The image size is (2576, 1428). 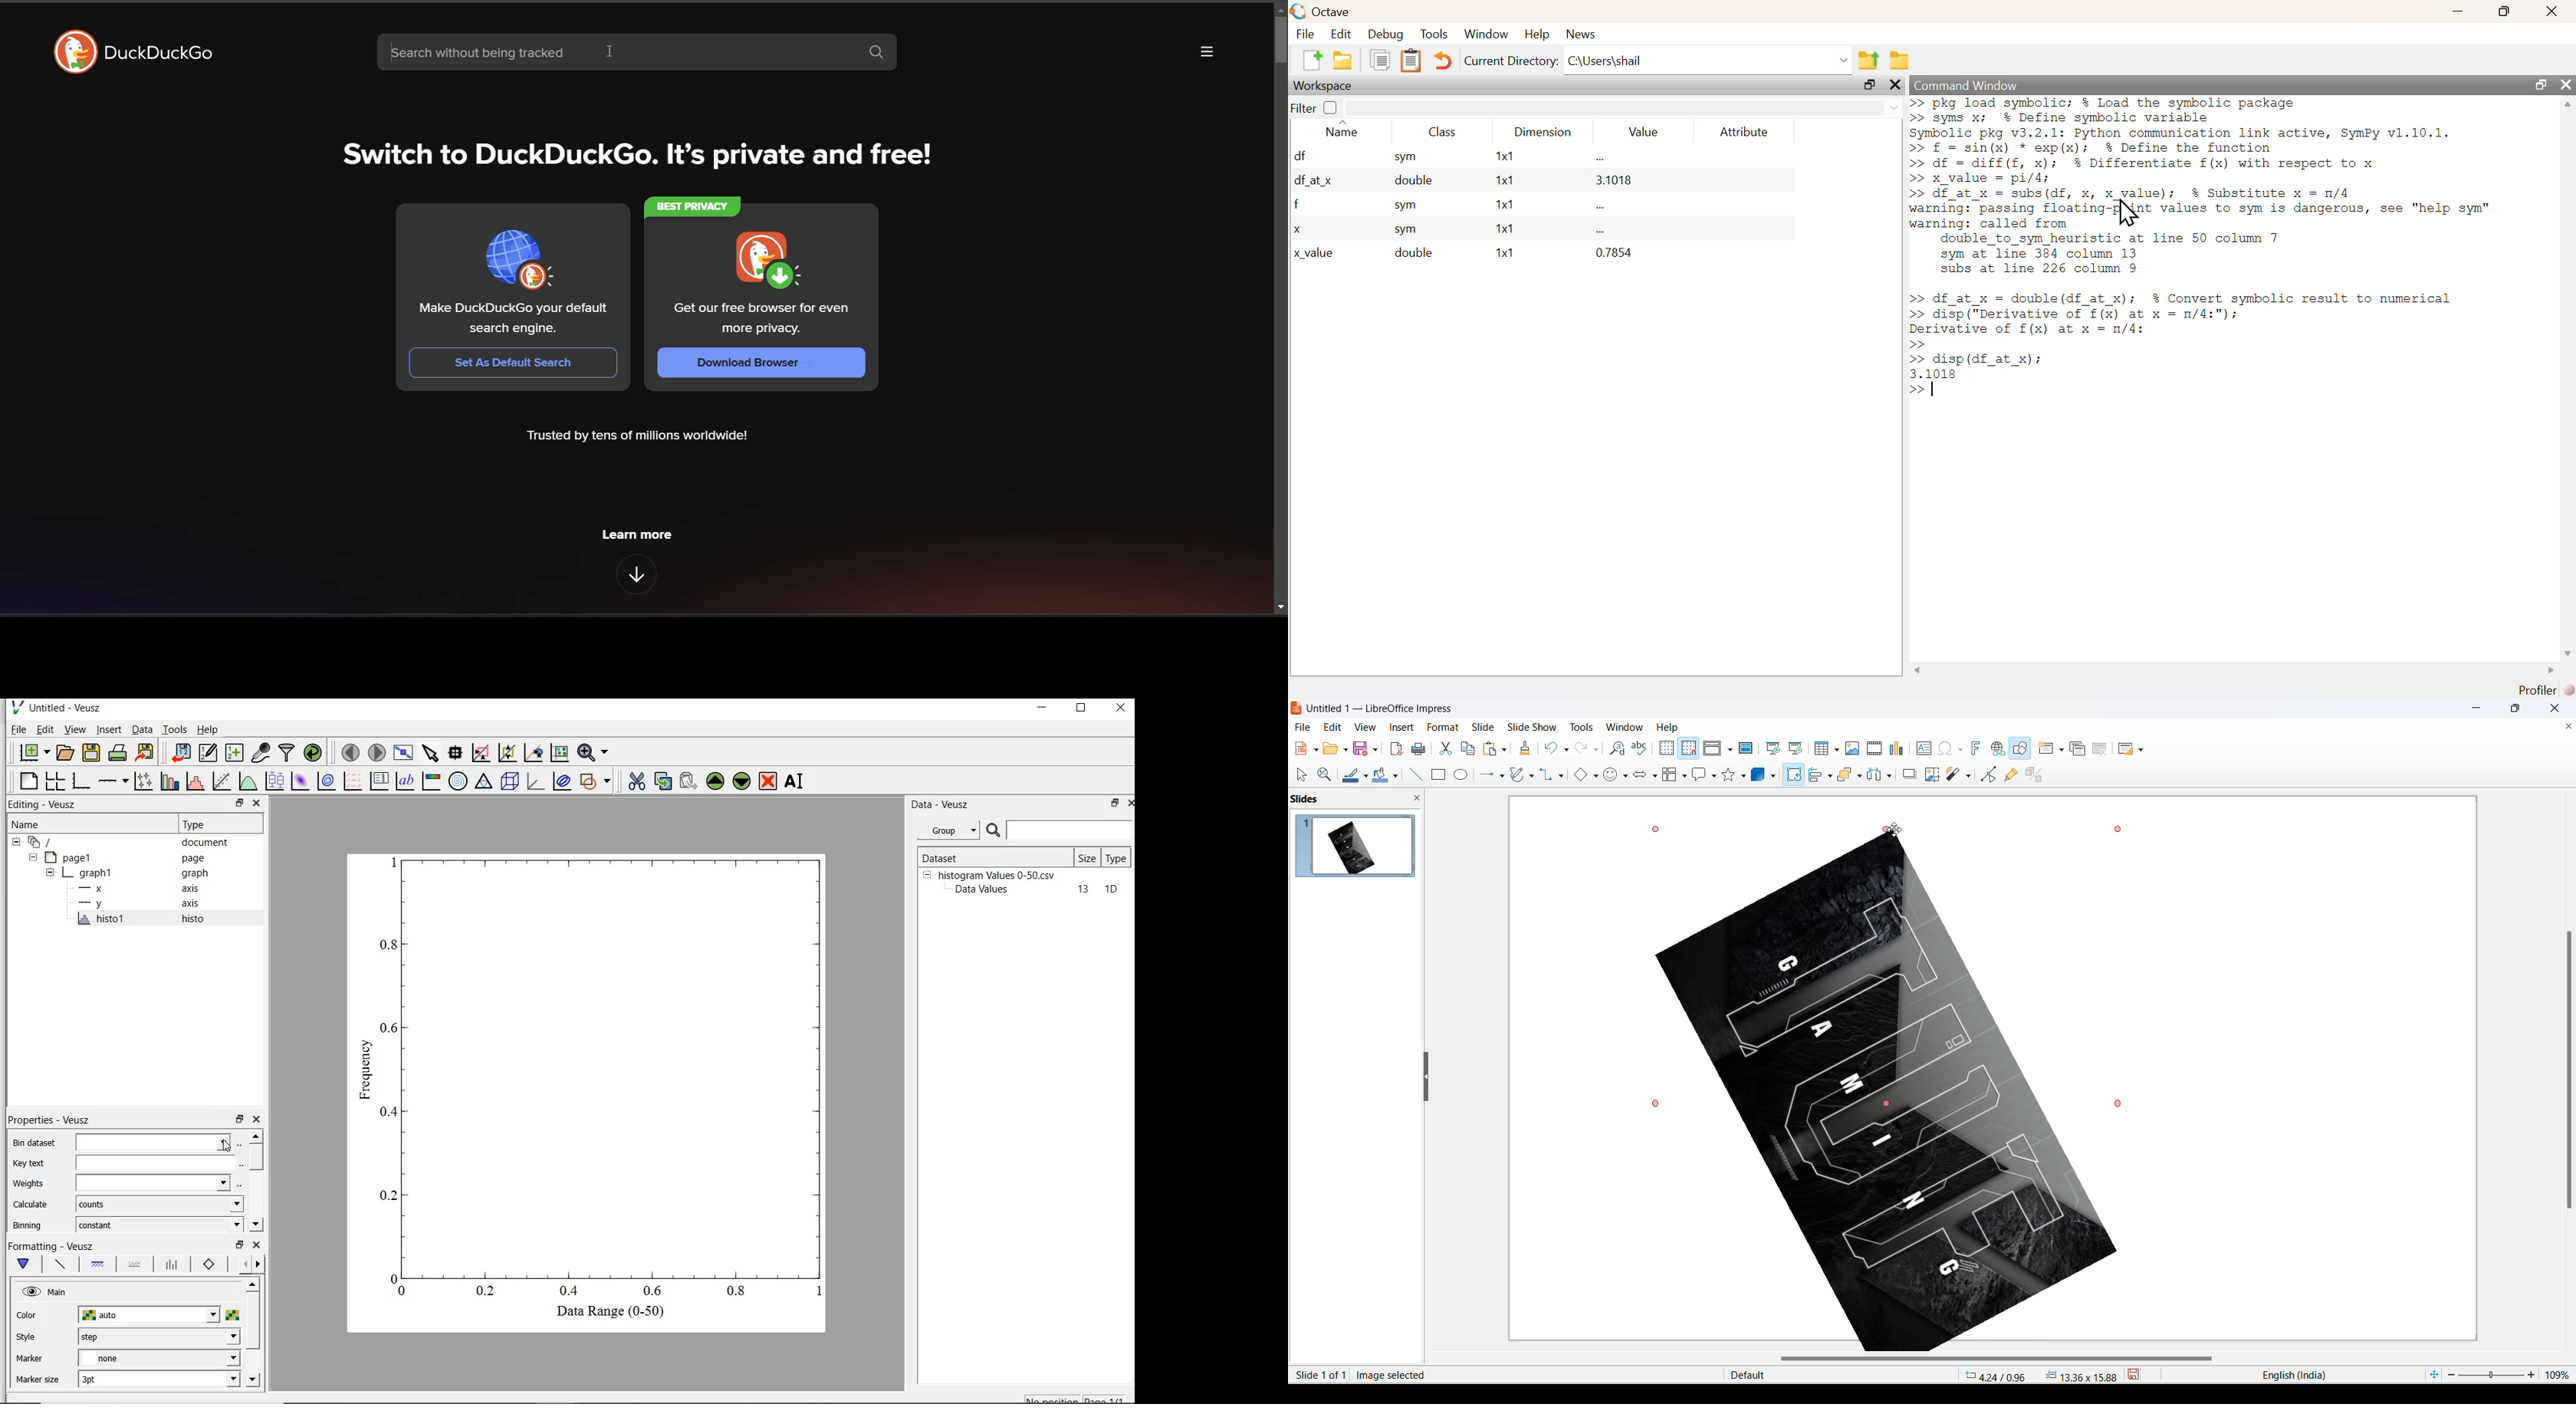 I want to click on copy, so click(x=1468, y=748).